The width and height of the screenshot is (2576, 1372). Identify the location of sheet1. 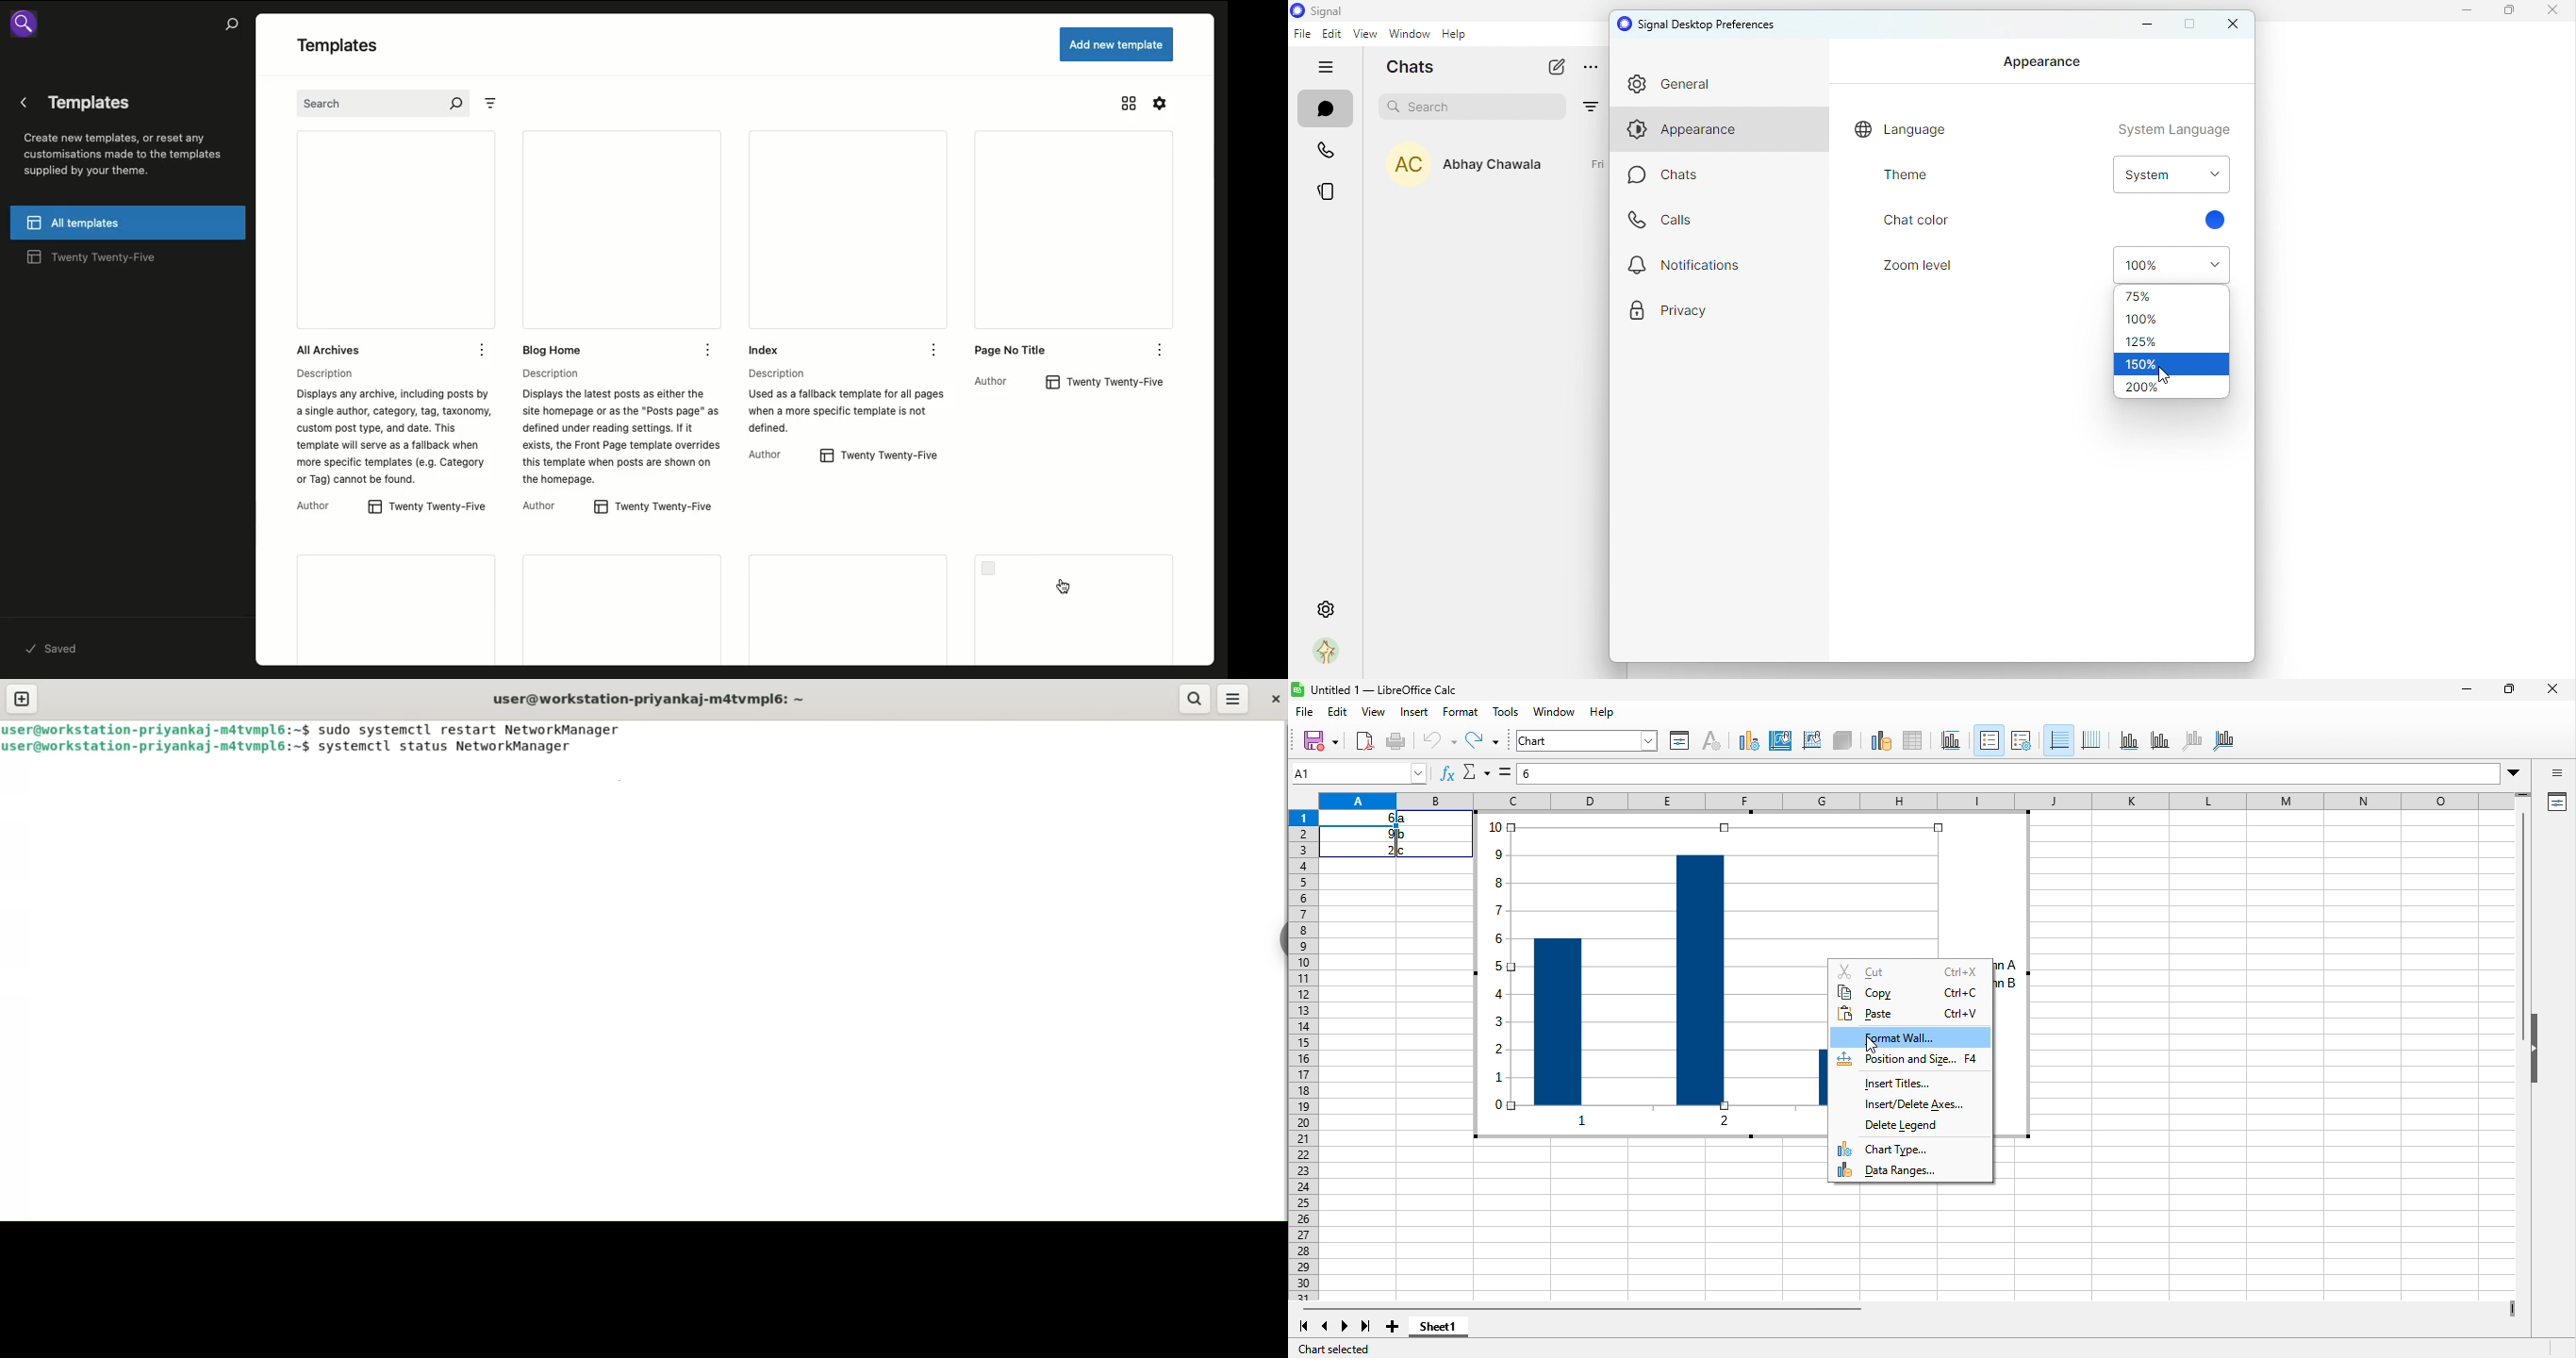
(1458, 1332).